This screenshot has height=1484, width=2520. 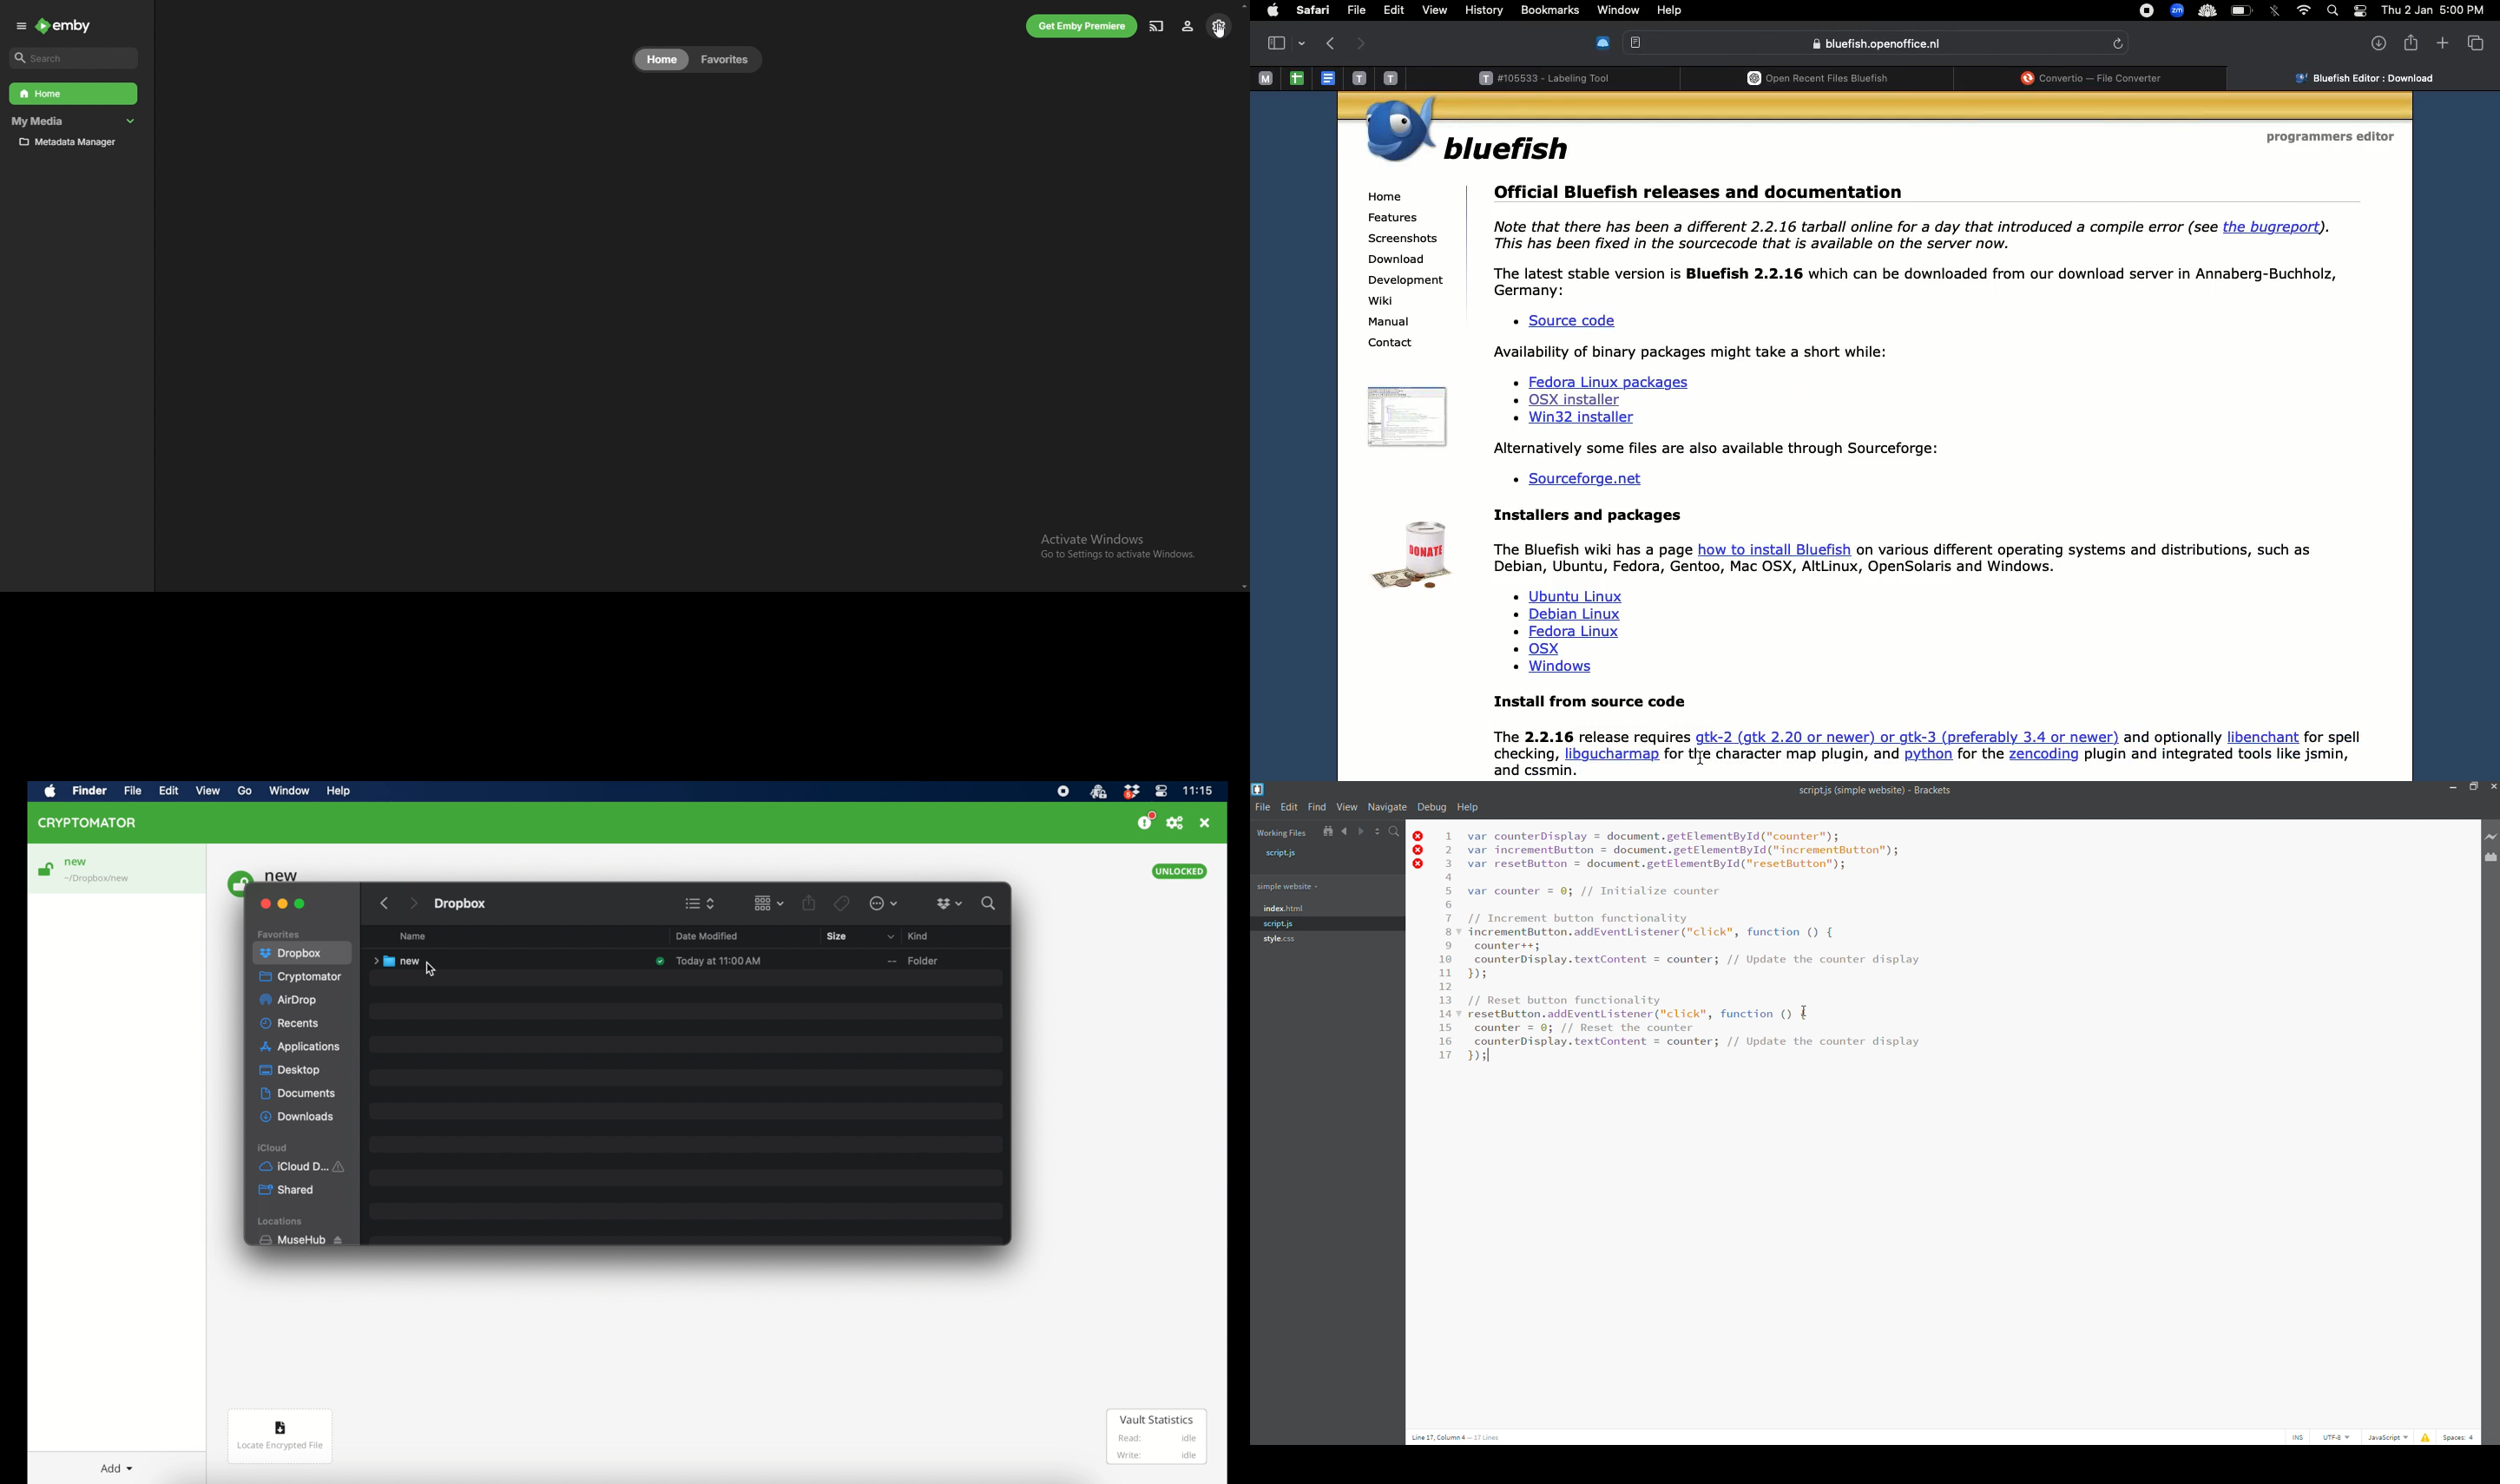 I want to click on locations, so click(x=281, y=1221).